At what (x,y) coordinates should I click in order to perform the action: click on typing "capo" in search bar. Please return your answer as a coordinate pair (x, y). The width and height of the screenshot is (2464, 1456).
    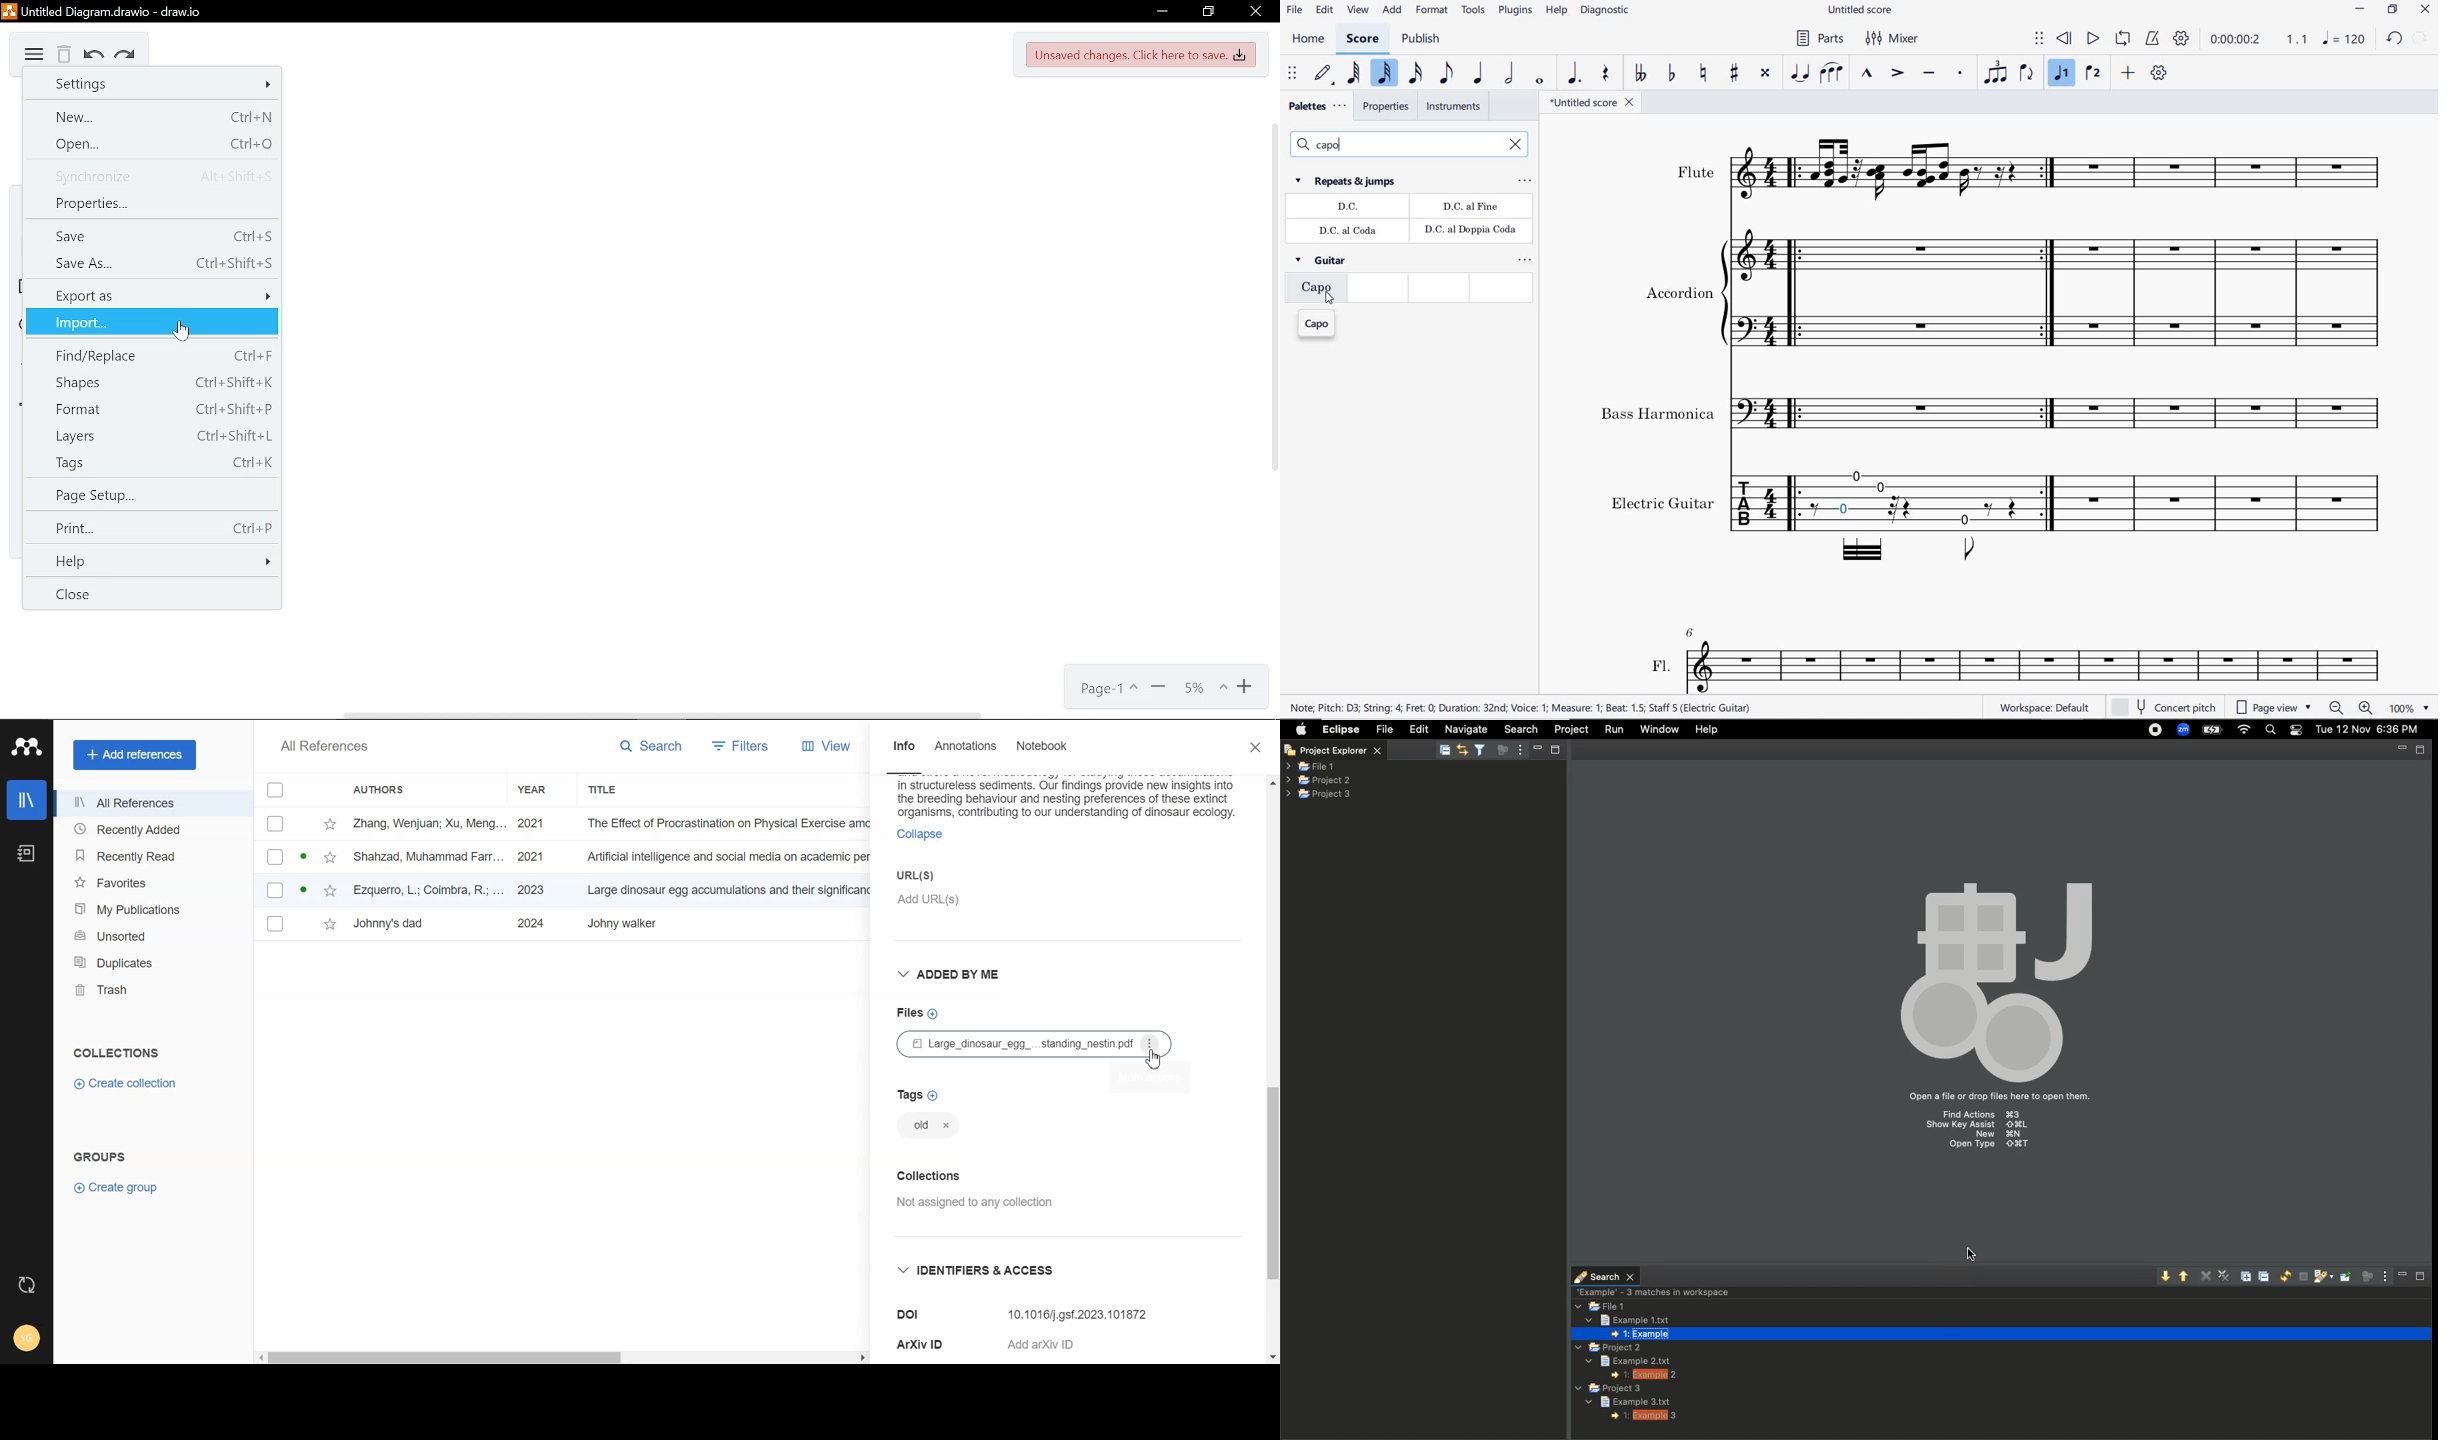
    Looking at the image, I should click on (1393, 145).